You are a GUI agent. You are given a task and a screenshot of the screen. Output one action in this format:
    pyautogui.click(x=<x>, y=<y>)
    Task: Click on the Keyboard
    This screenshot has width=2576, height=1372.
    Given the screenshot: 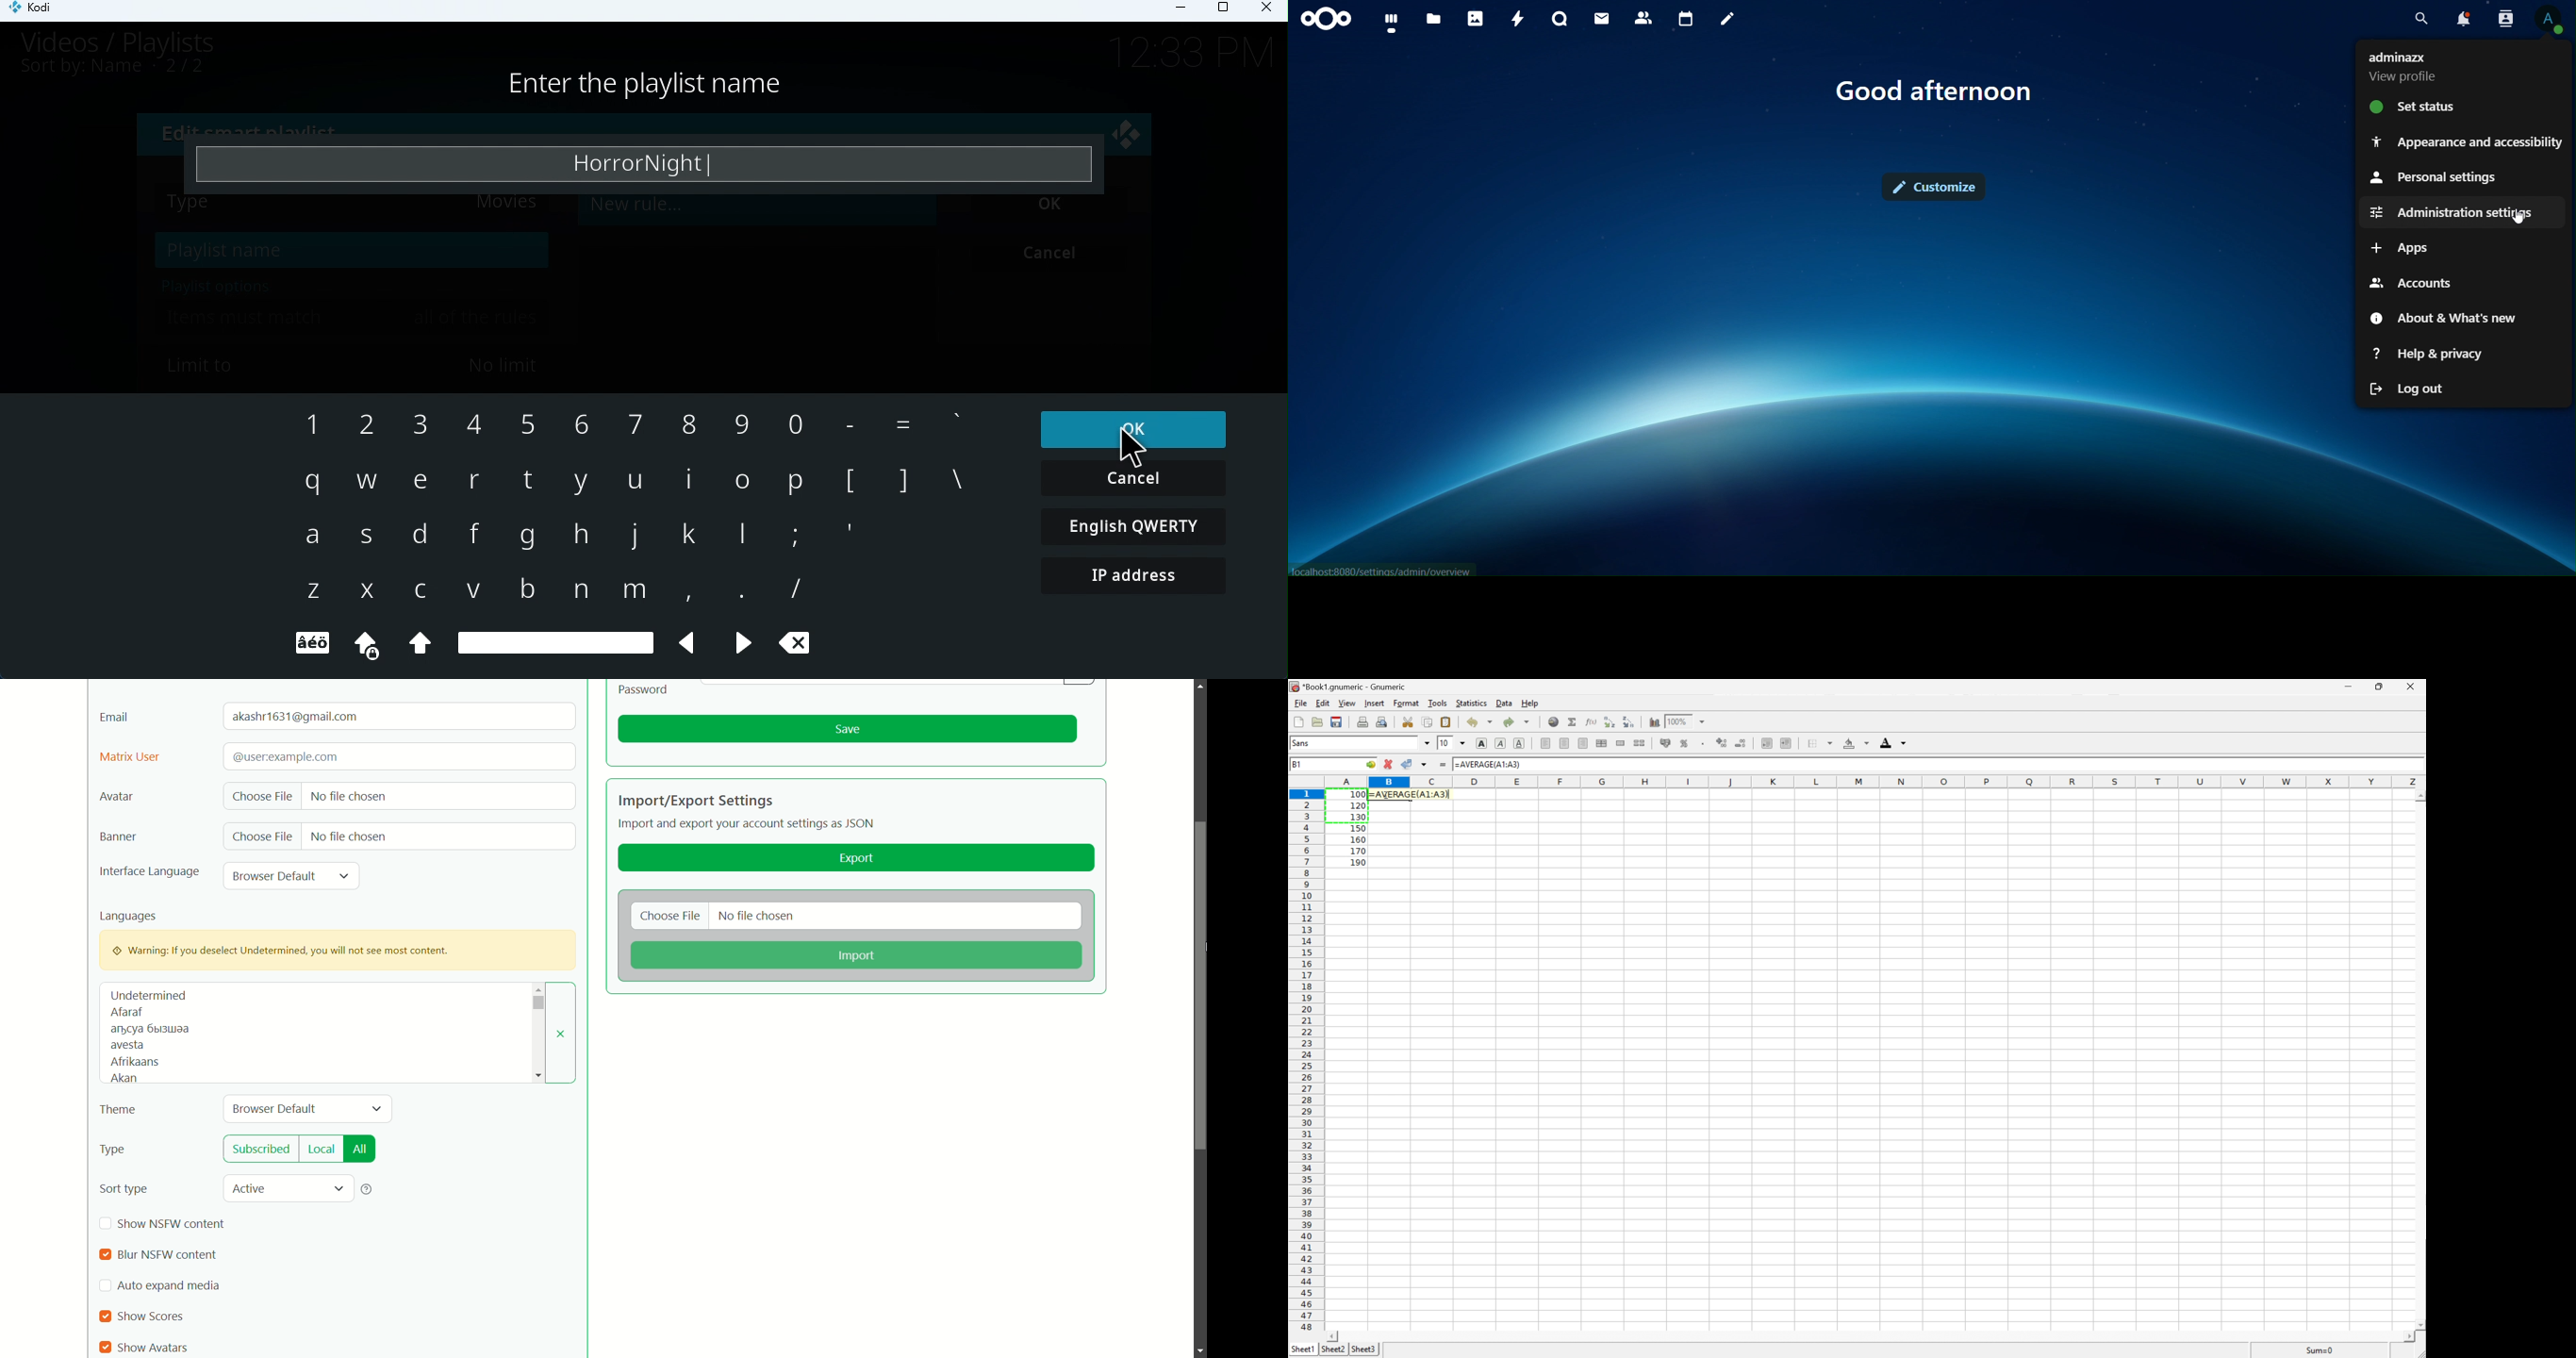 What is the action you would take?
    pyautogui.click(x=636, y=532)
    